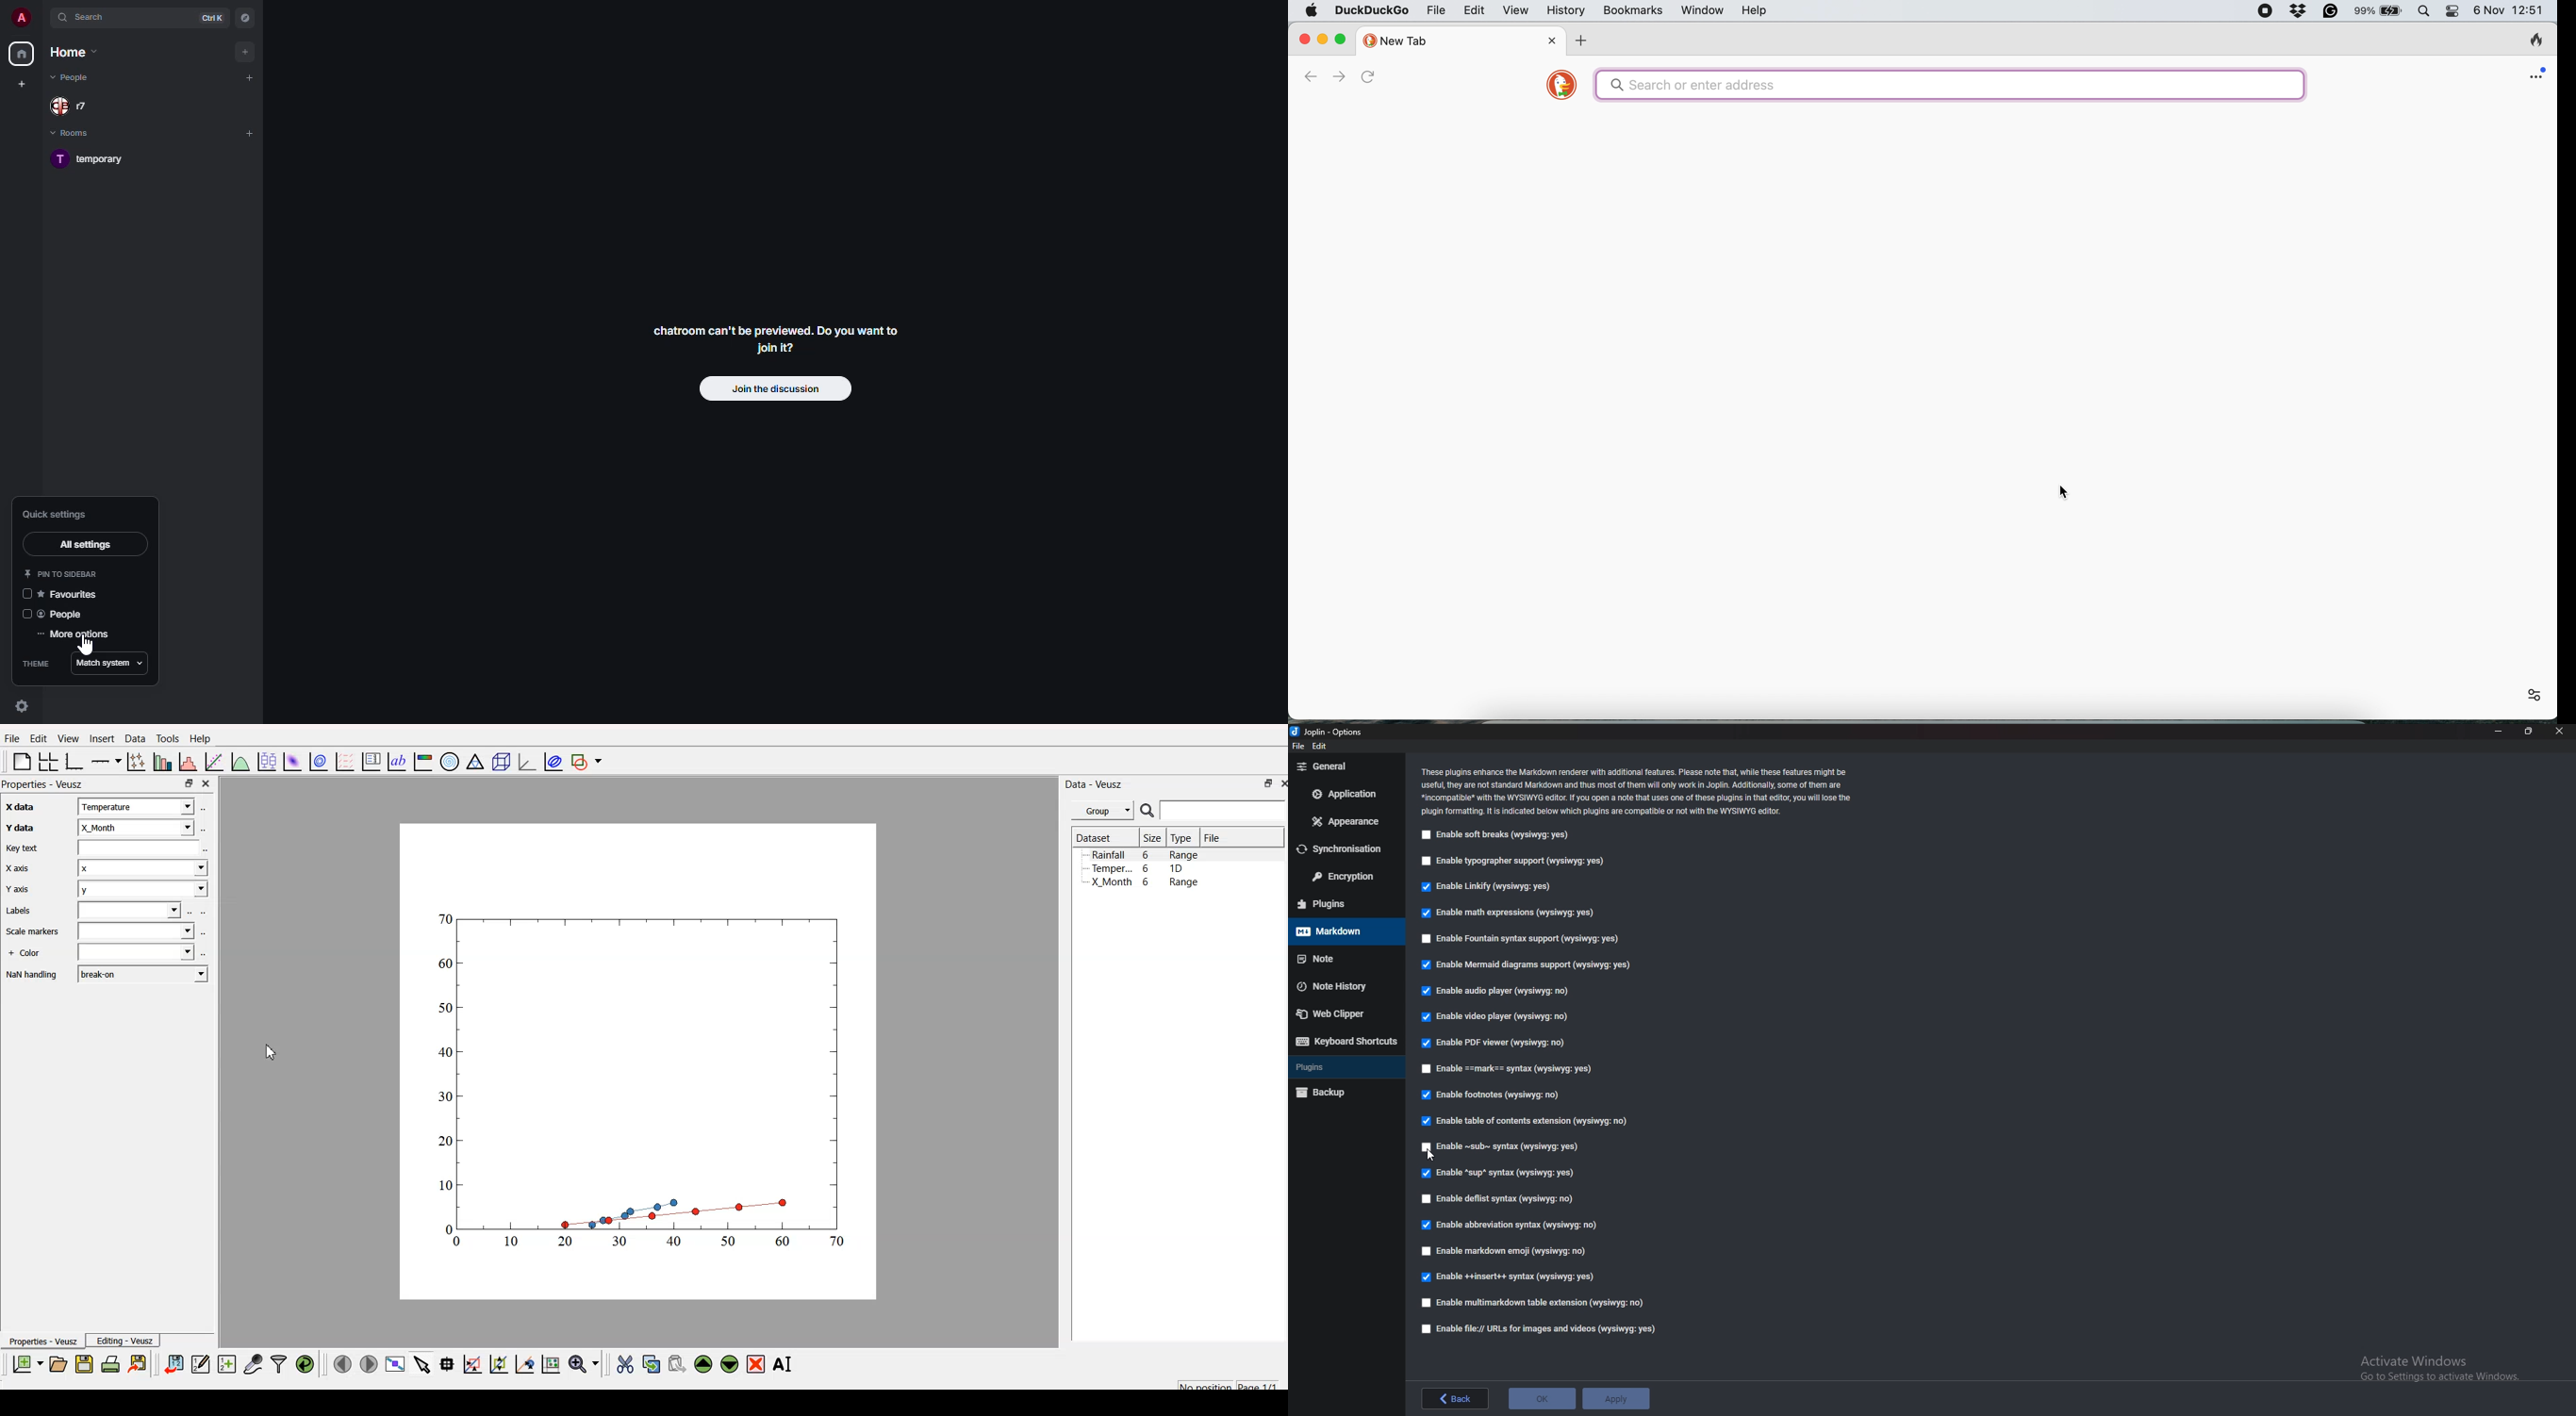 This screenshot has width=2576, height=1428. I want to click on capture a dataset, so click(252, 1362).